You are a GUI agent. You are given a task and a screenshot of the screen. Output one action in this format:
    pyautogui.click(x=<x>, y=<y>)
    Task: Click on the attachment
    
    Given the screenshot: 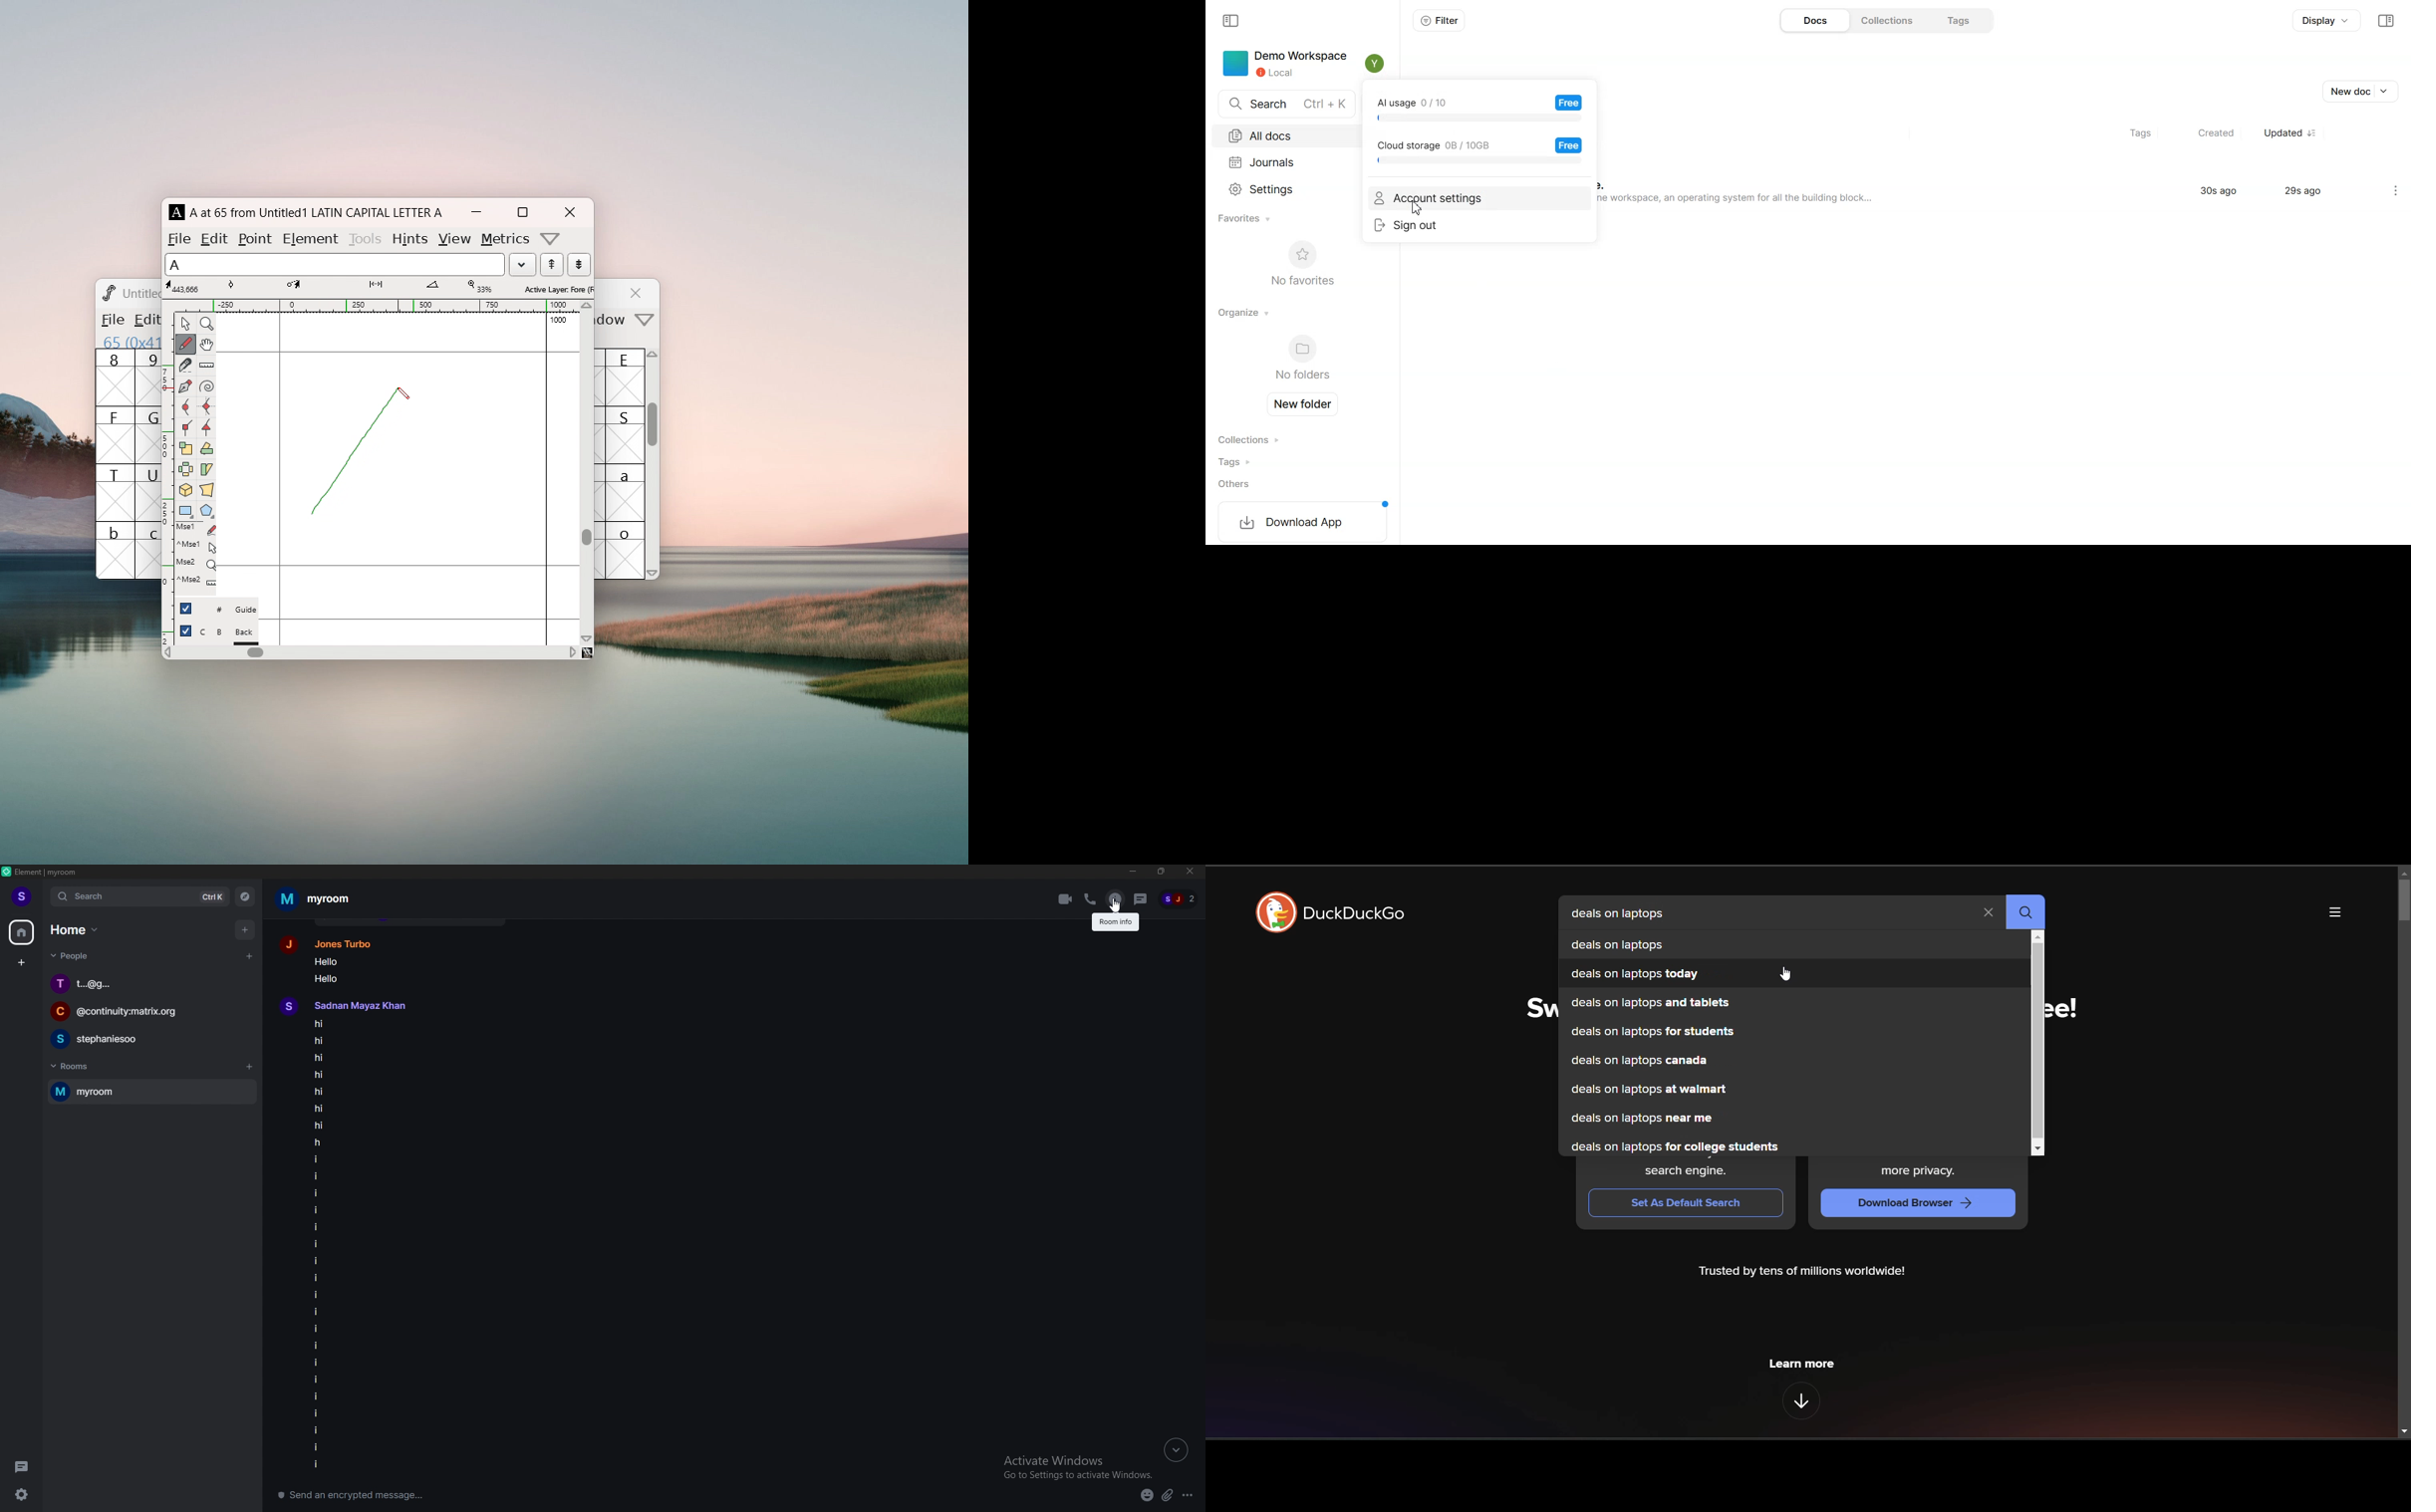 What is the action you would take?
    pyautogui.click(x=1167, y=1497)
    